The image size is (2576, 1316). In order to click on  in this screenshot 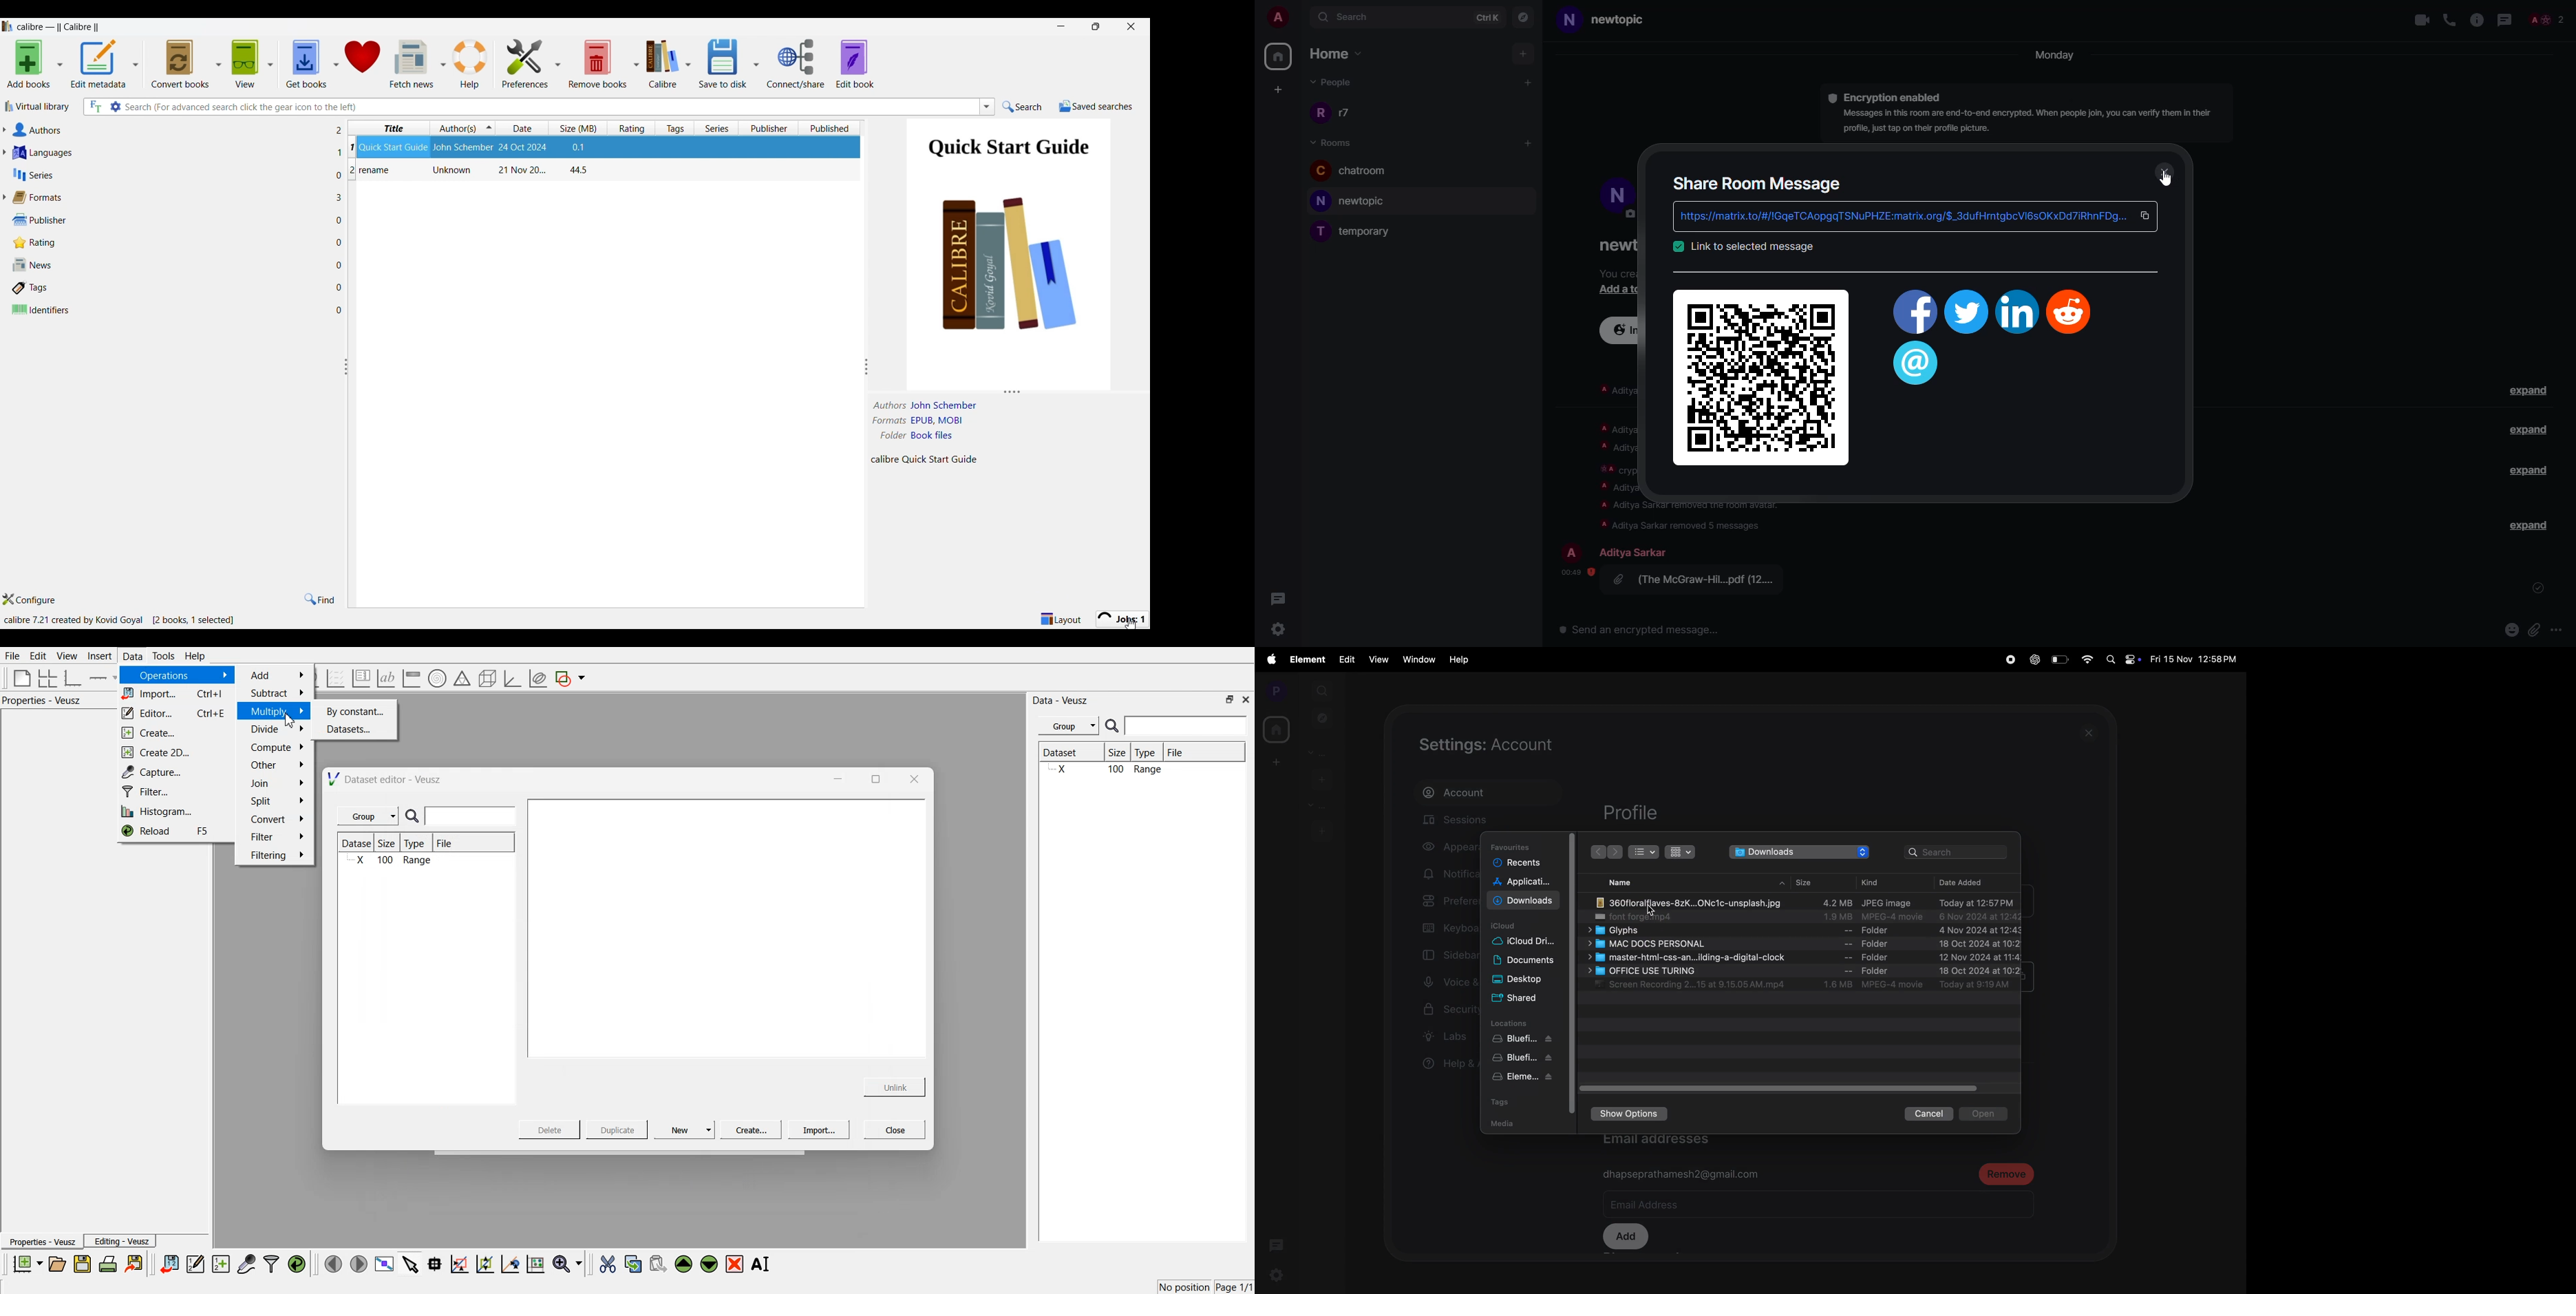, I will do `click(1068, 726)`.